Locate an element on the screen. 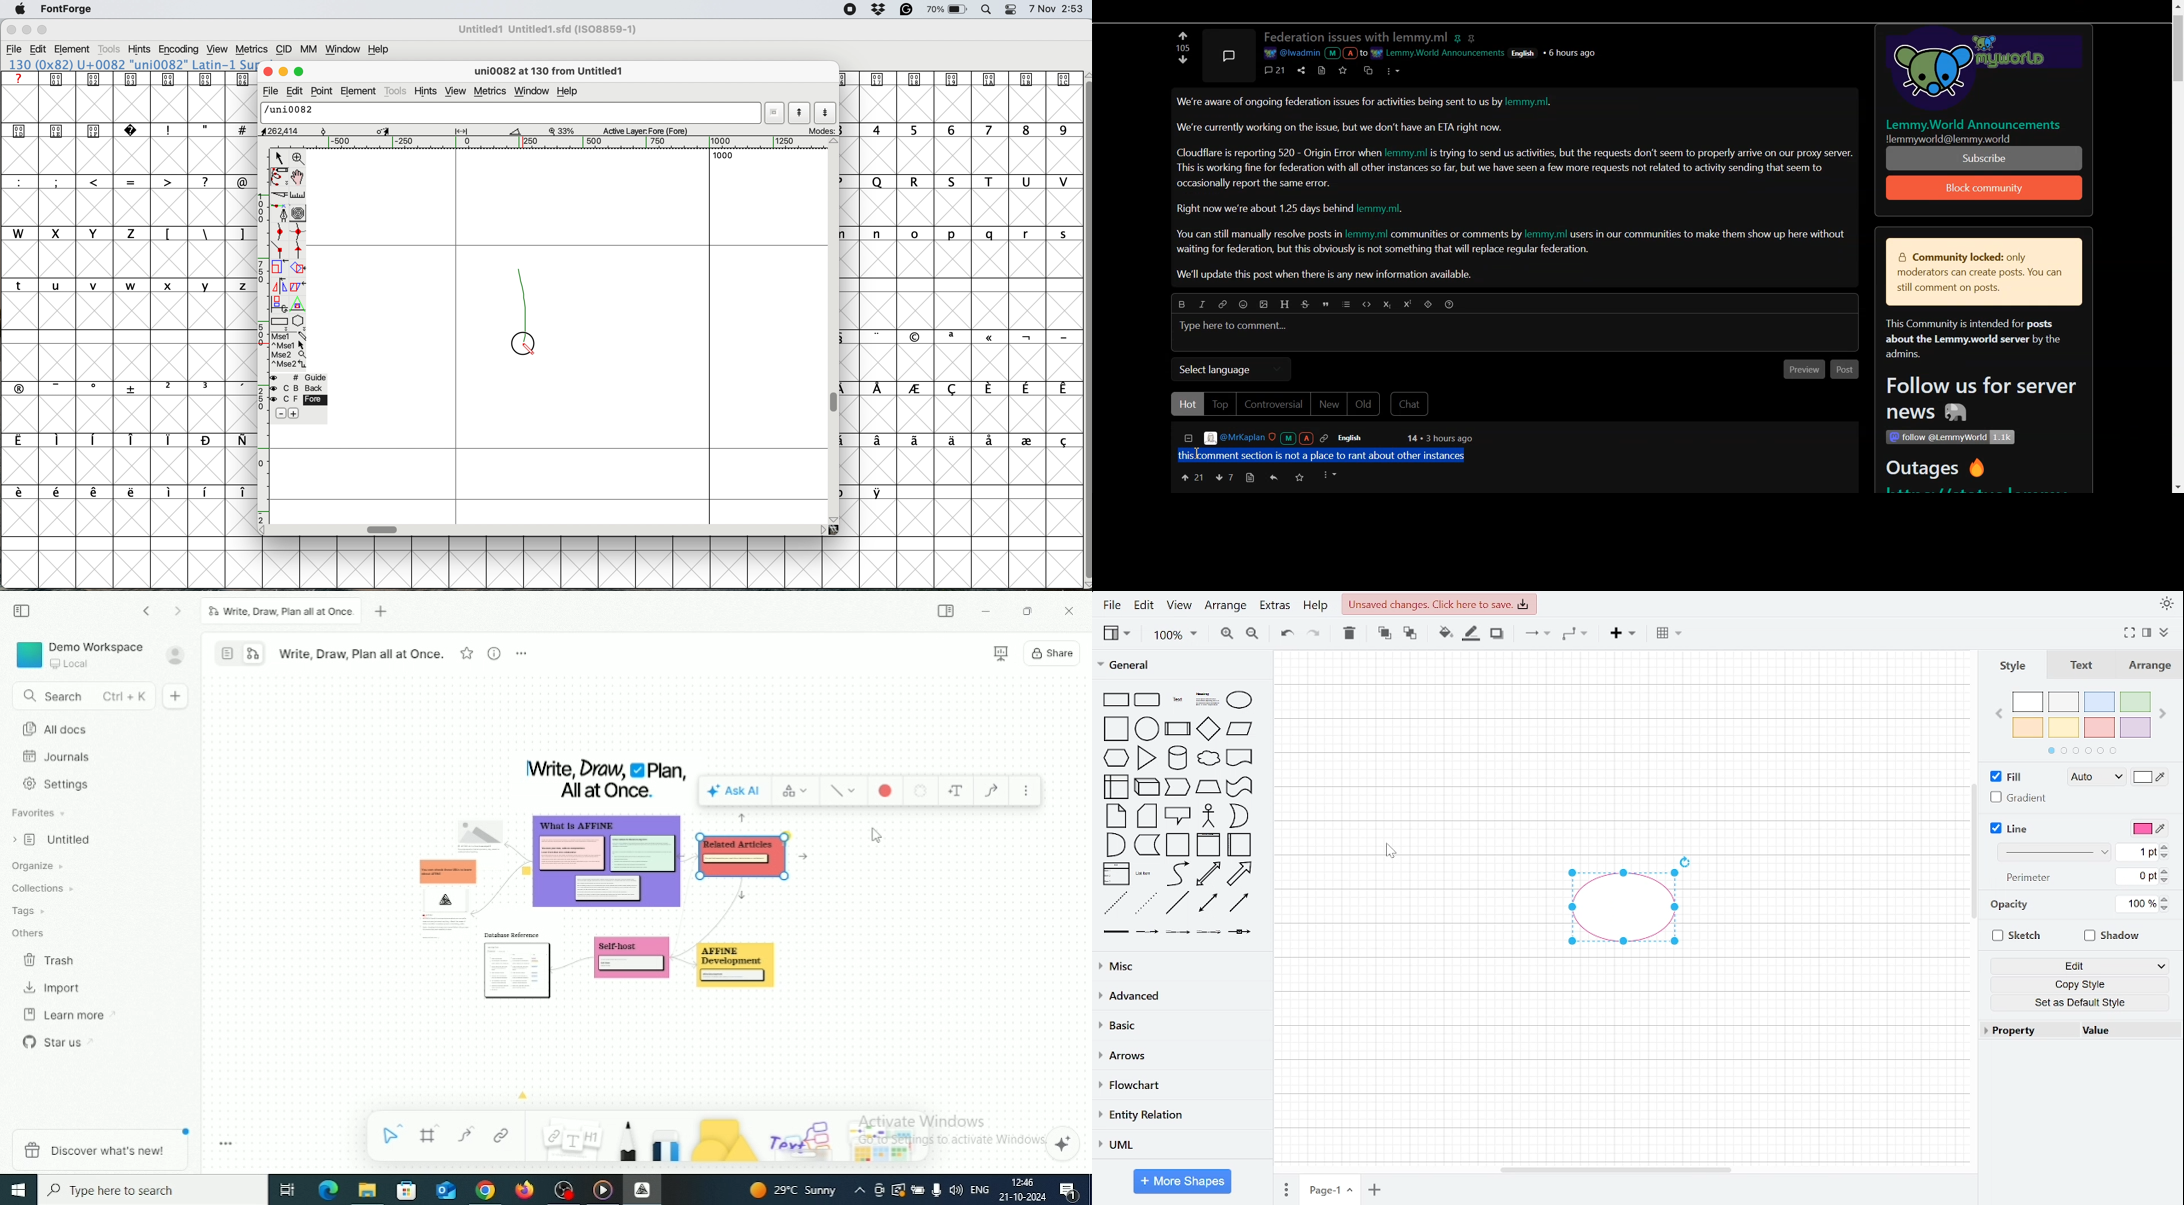  directional connector is located at coordinates (1240, 903).